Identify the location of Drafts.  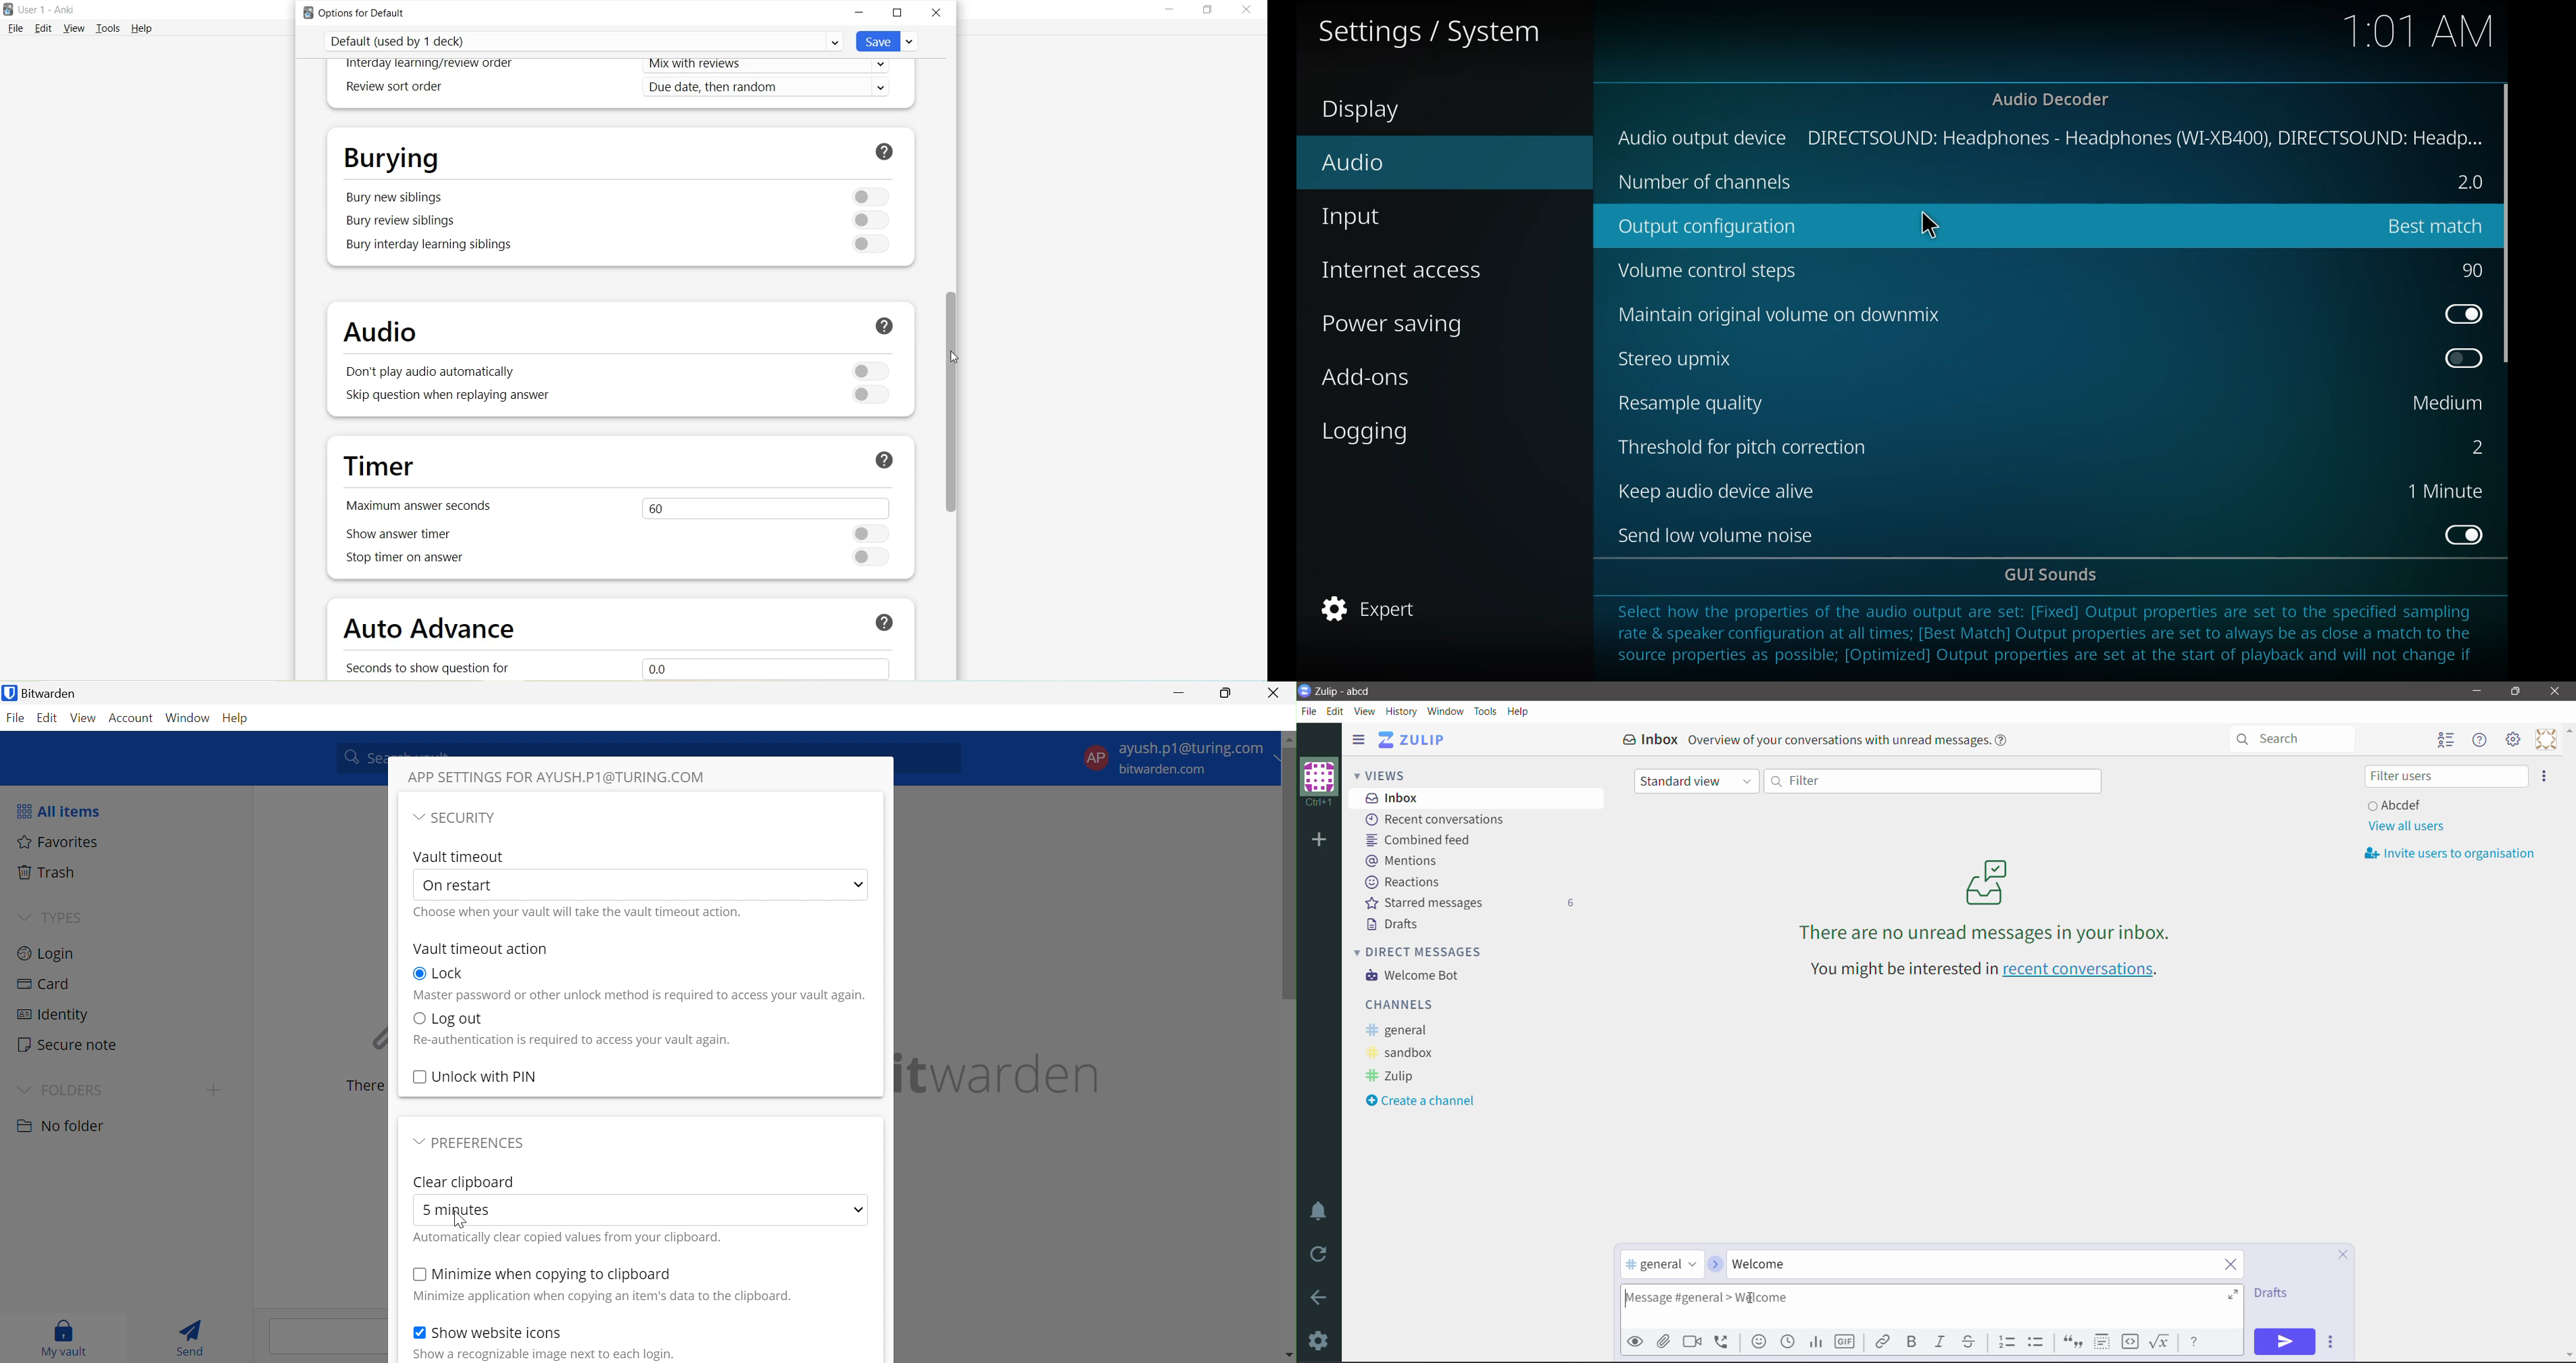
(1395, 924).